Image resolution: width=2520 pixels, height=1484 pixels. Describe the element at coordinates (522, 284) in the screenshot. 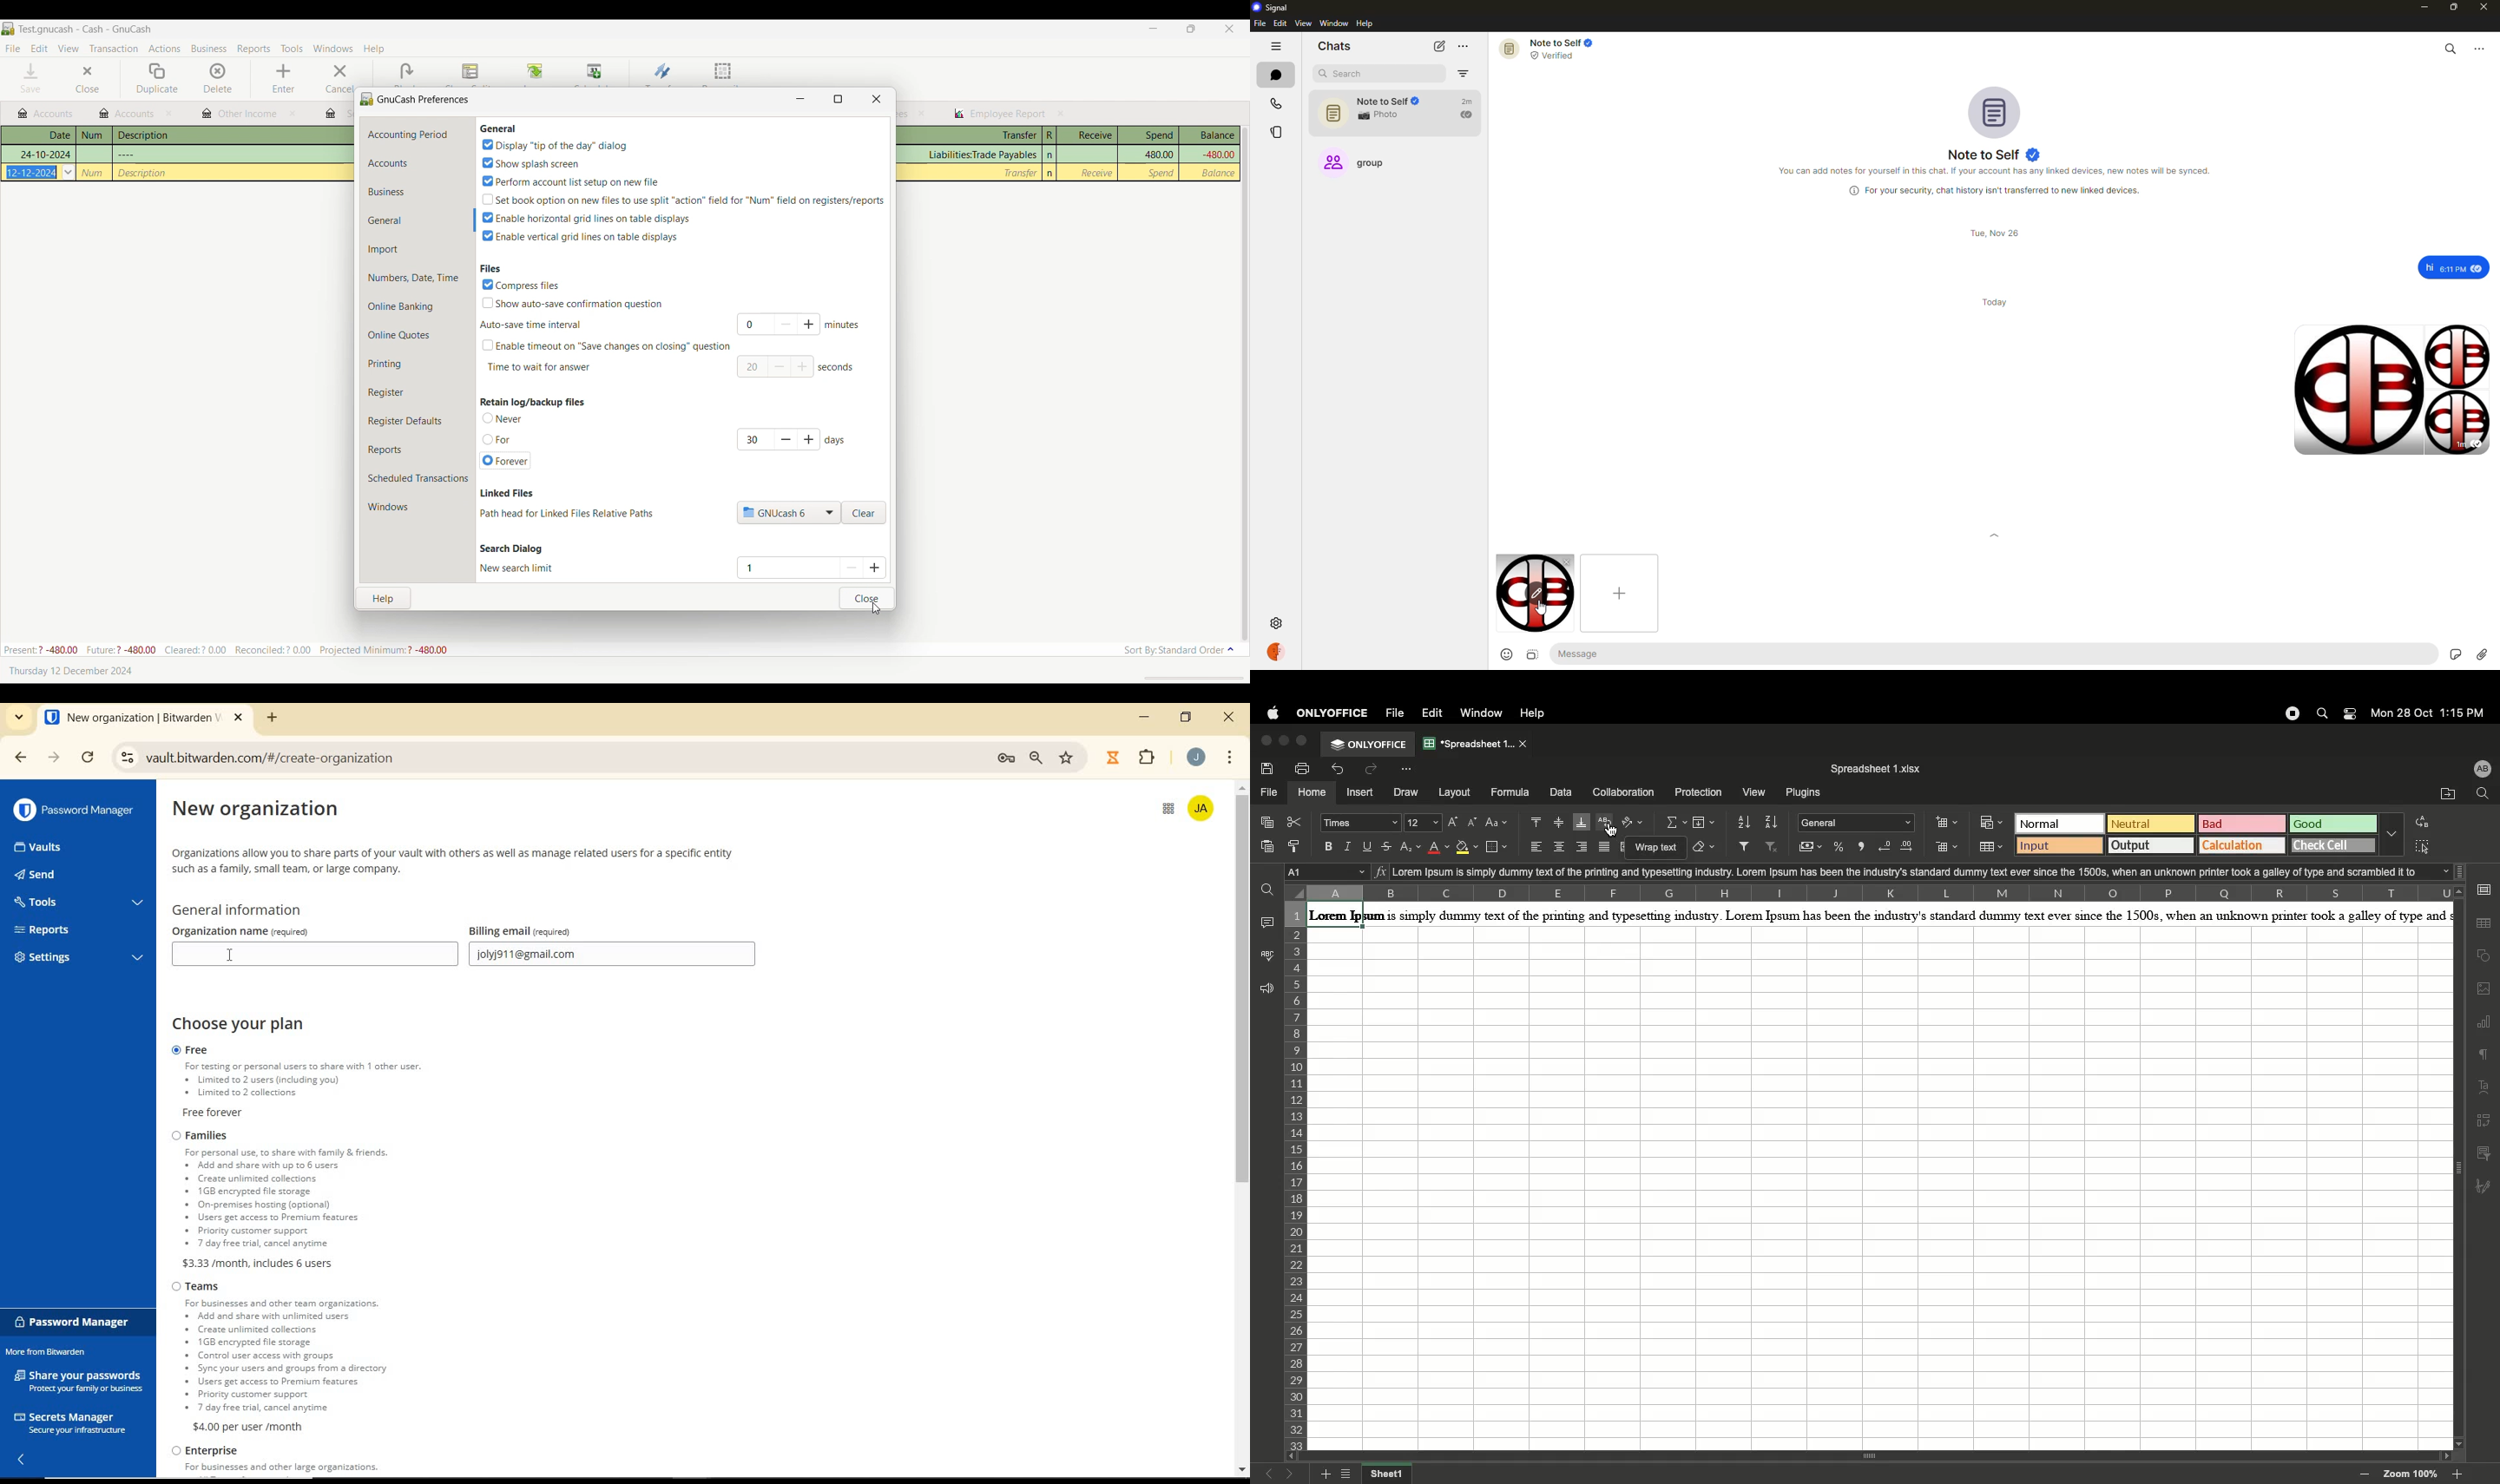

I see `compress` at that location.